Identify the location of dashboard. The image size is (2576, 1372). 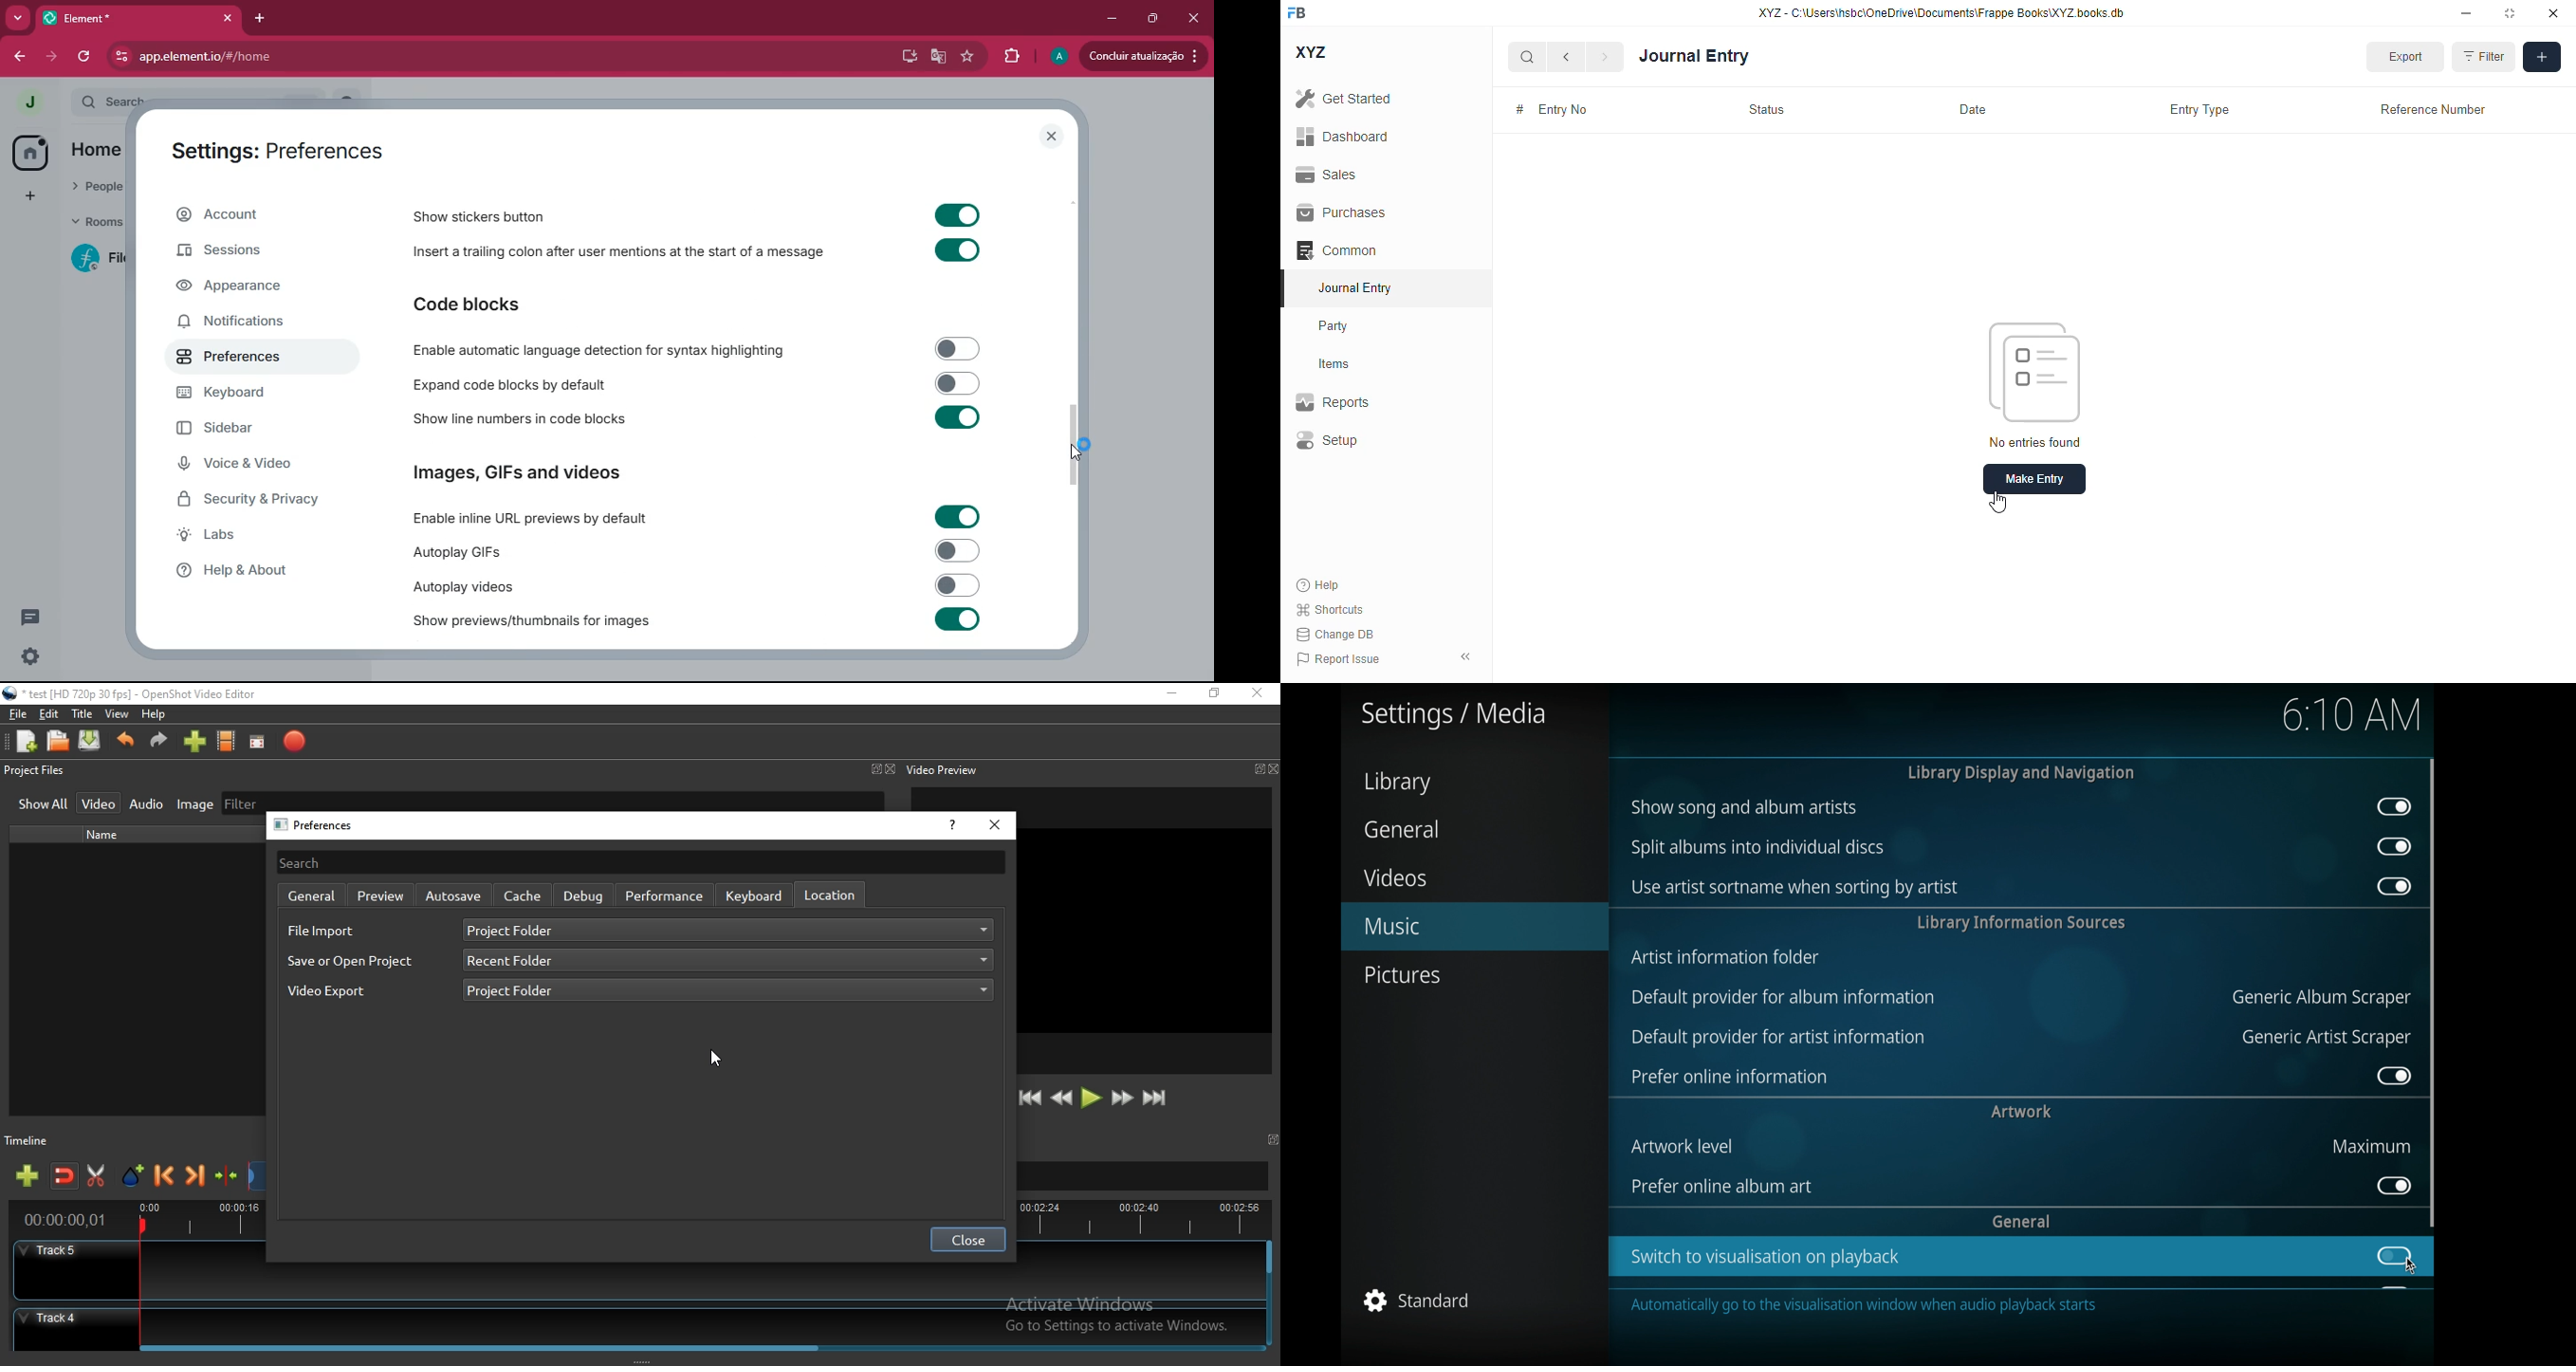
(1343, 137).